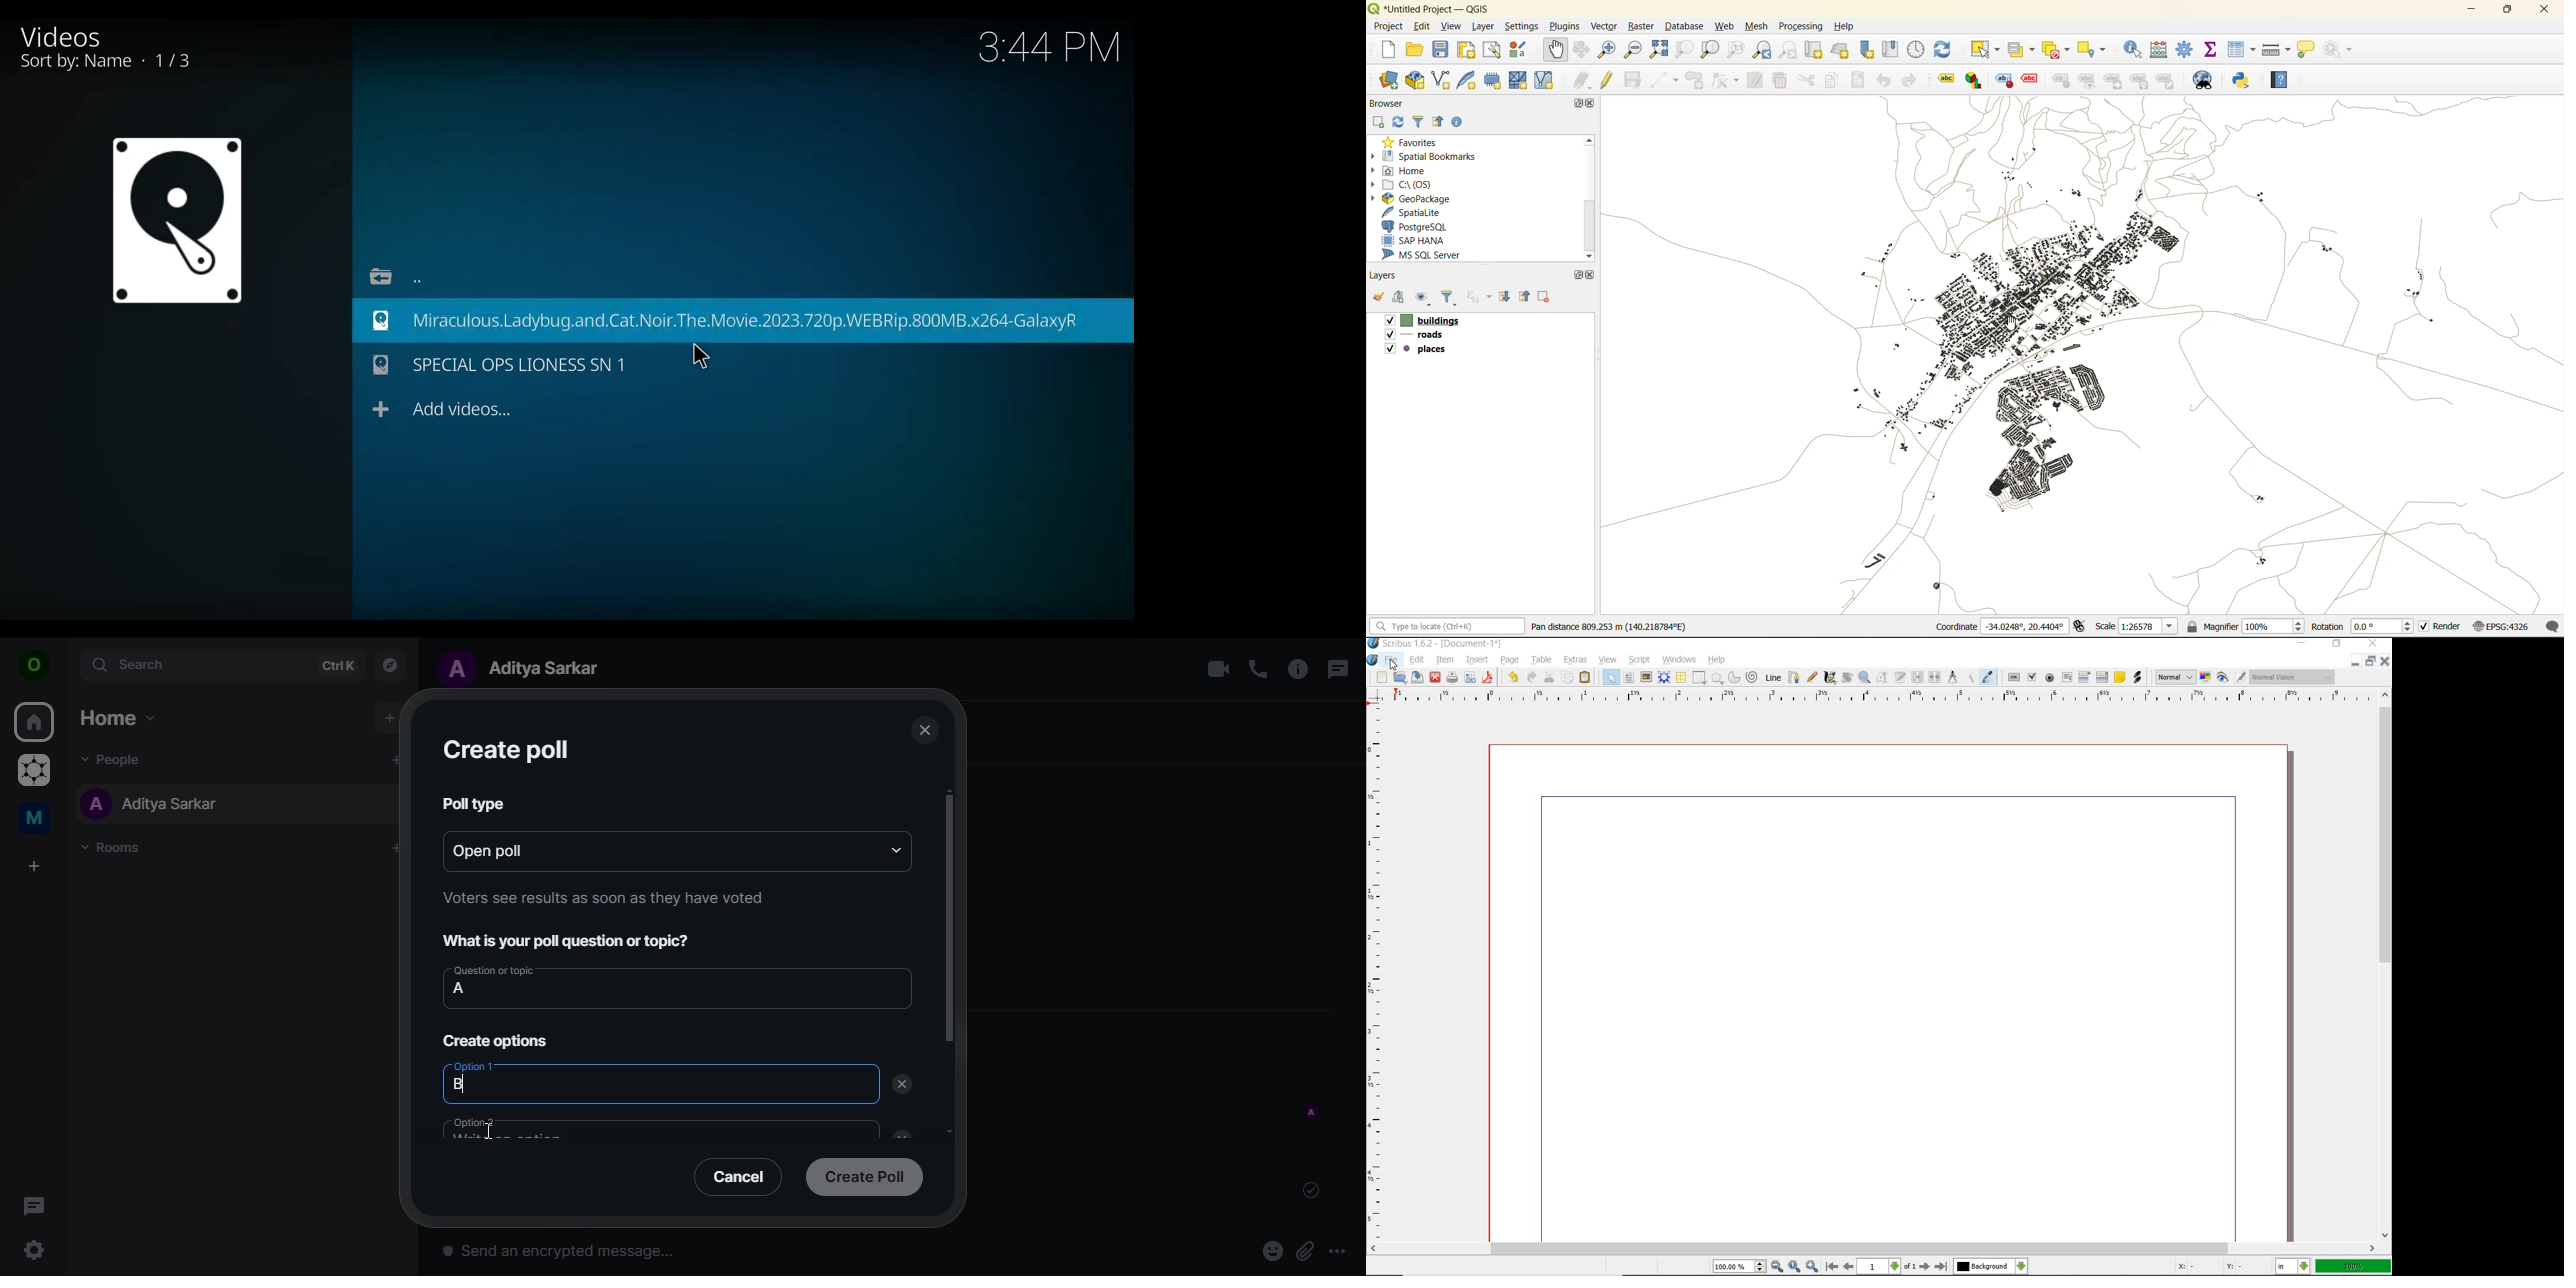 This screenshot has height=1288, width=2576. I want to click on spatialite, so click(1418, 210).